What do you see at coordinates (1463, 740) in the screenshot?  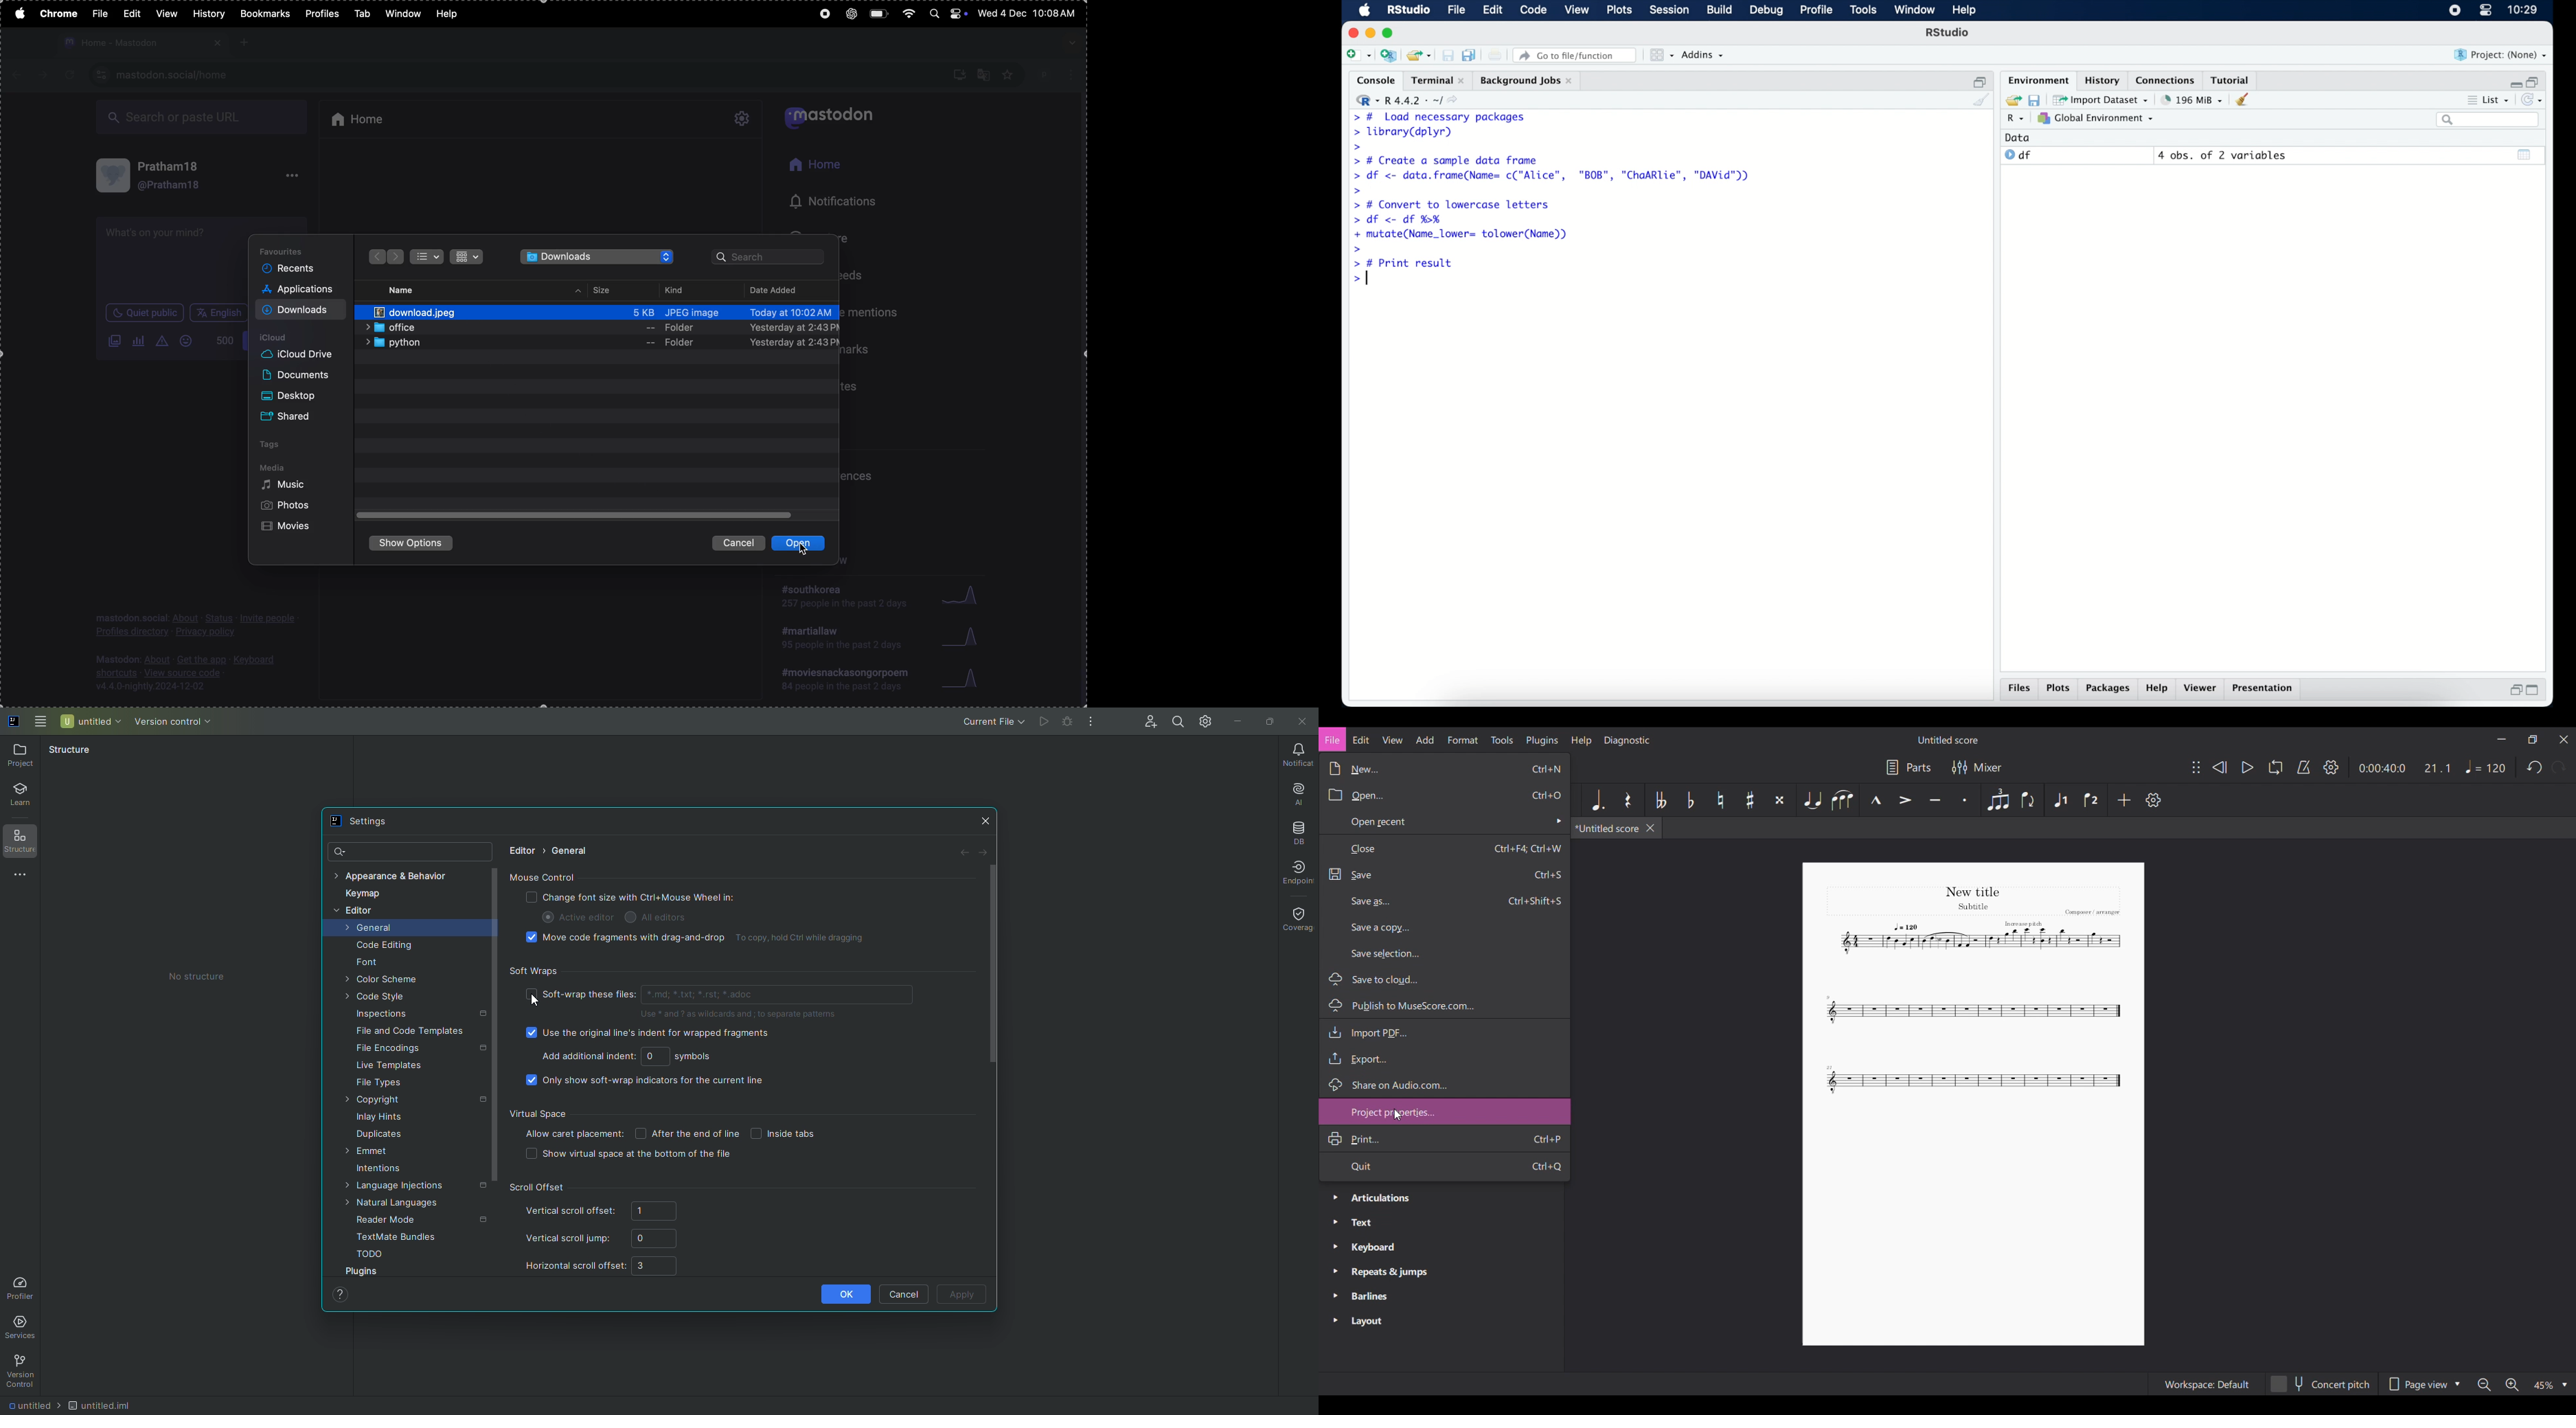 I see `Format menu ` at bounding box center [1463, 740].